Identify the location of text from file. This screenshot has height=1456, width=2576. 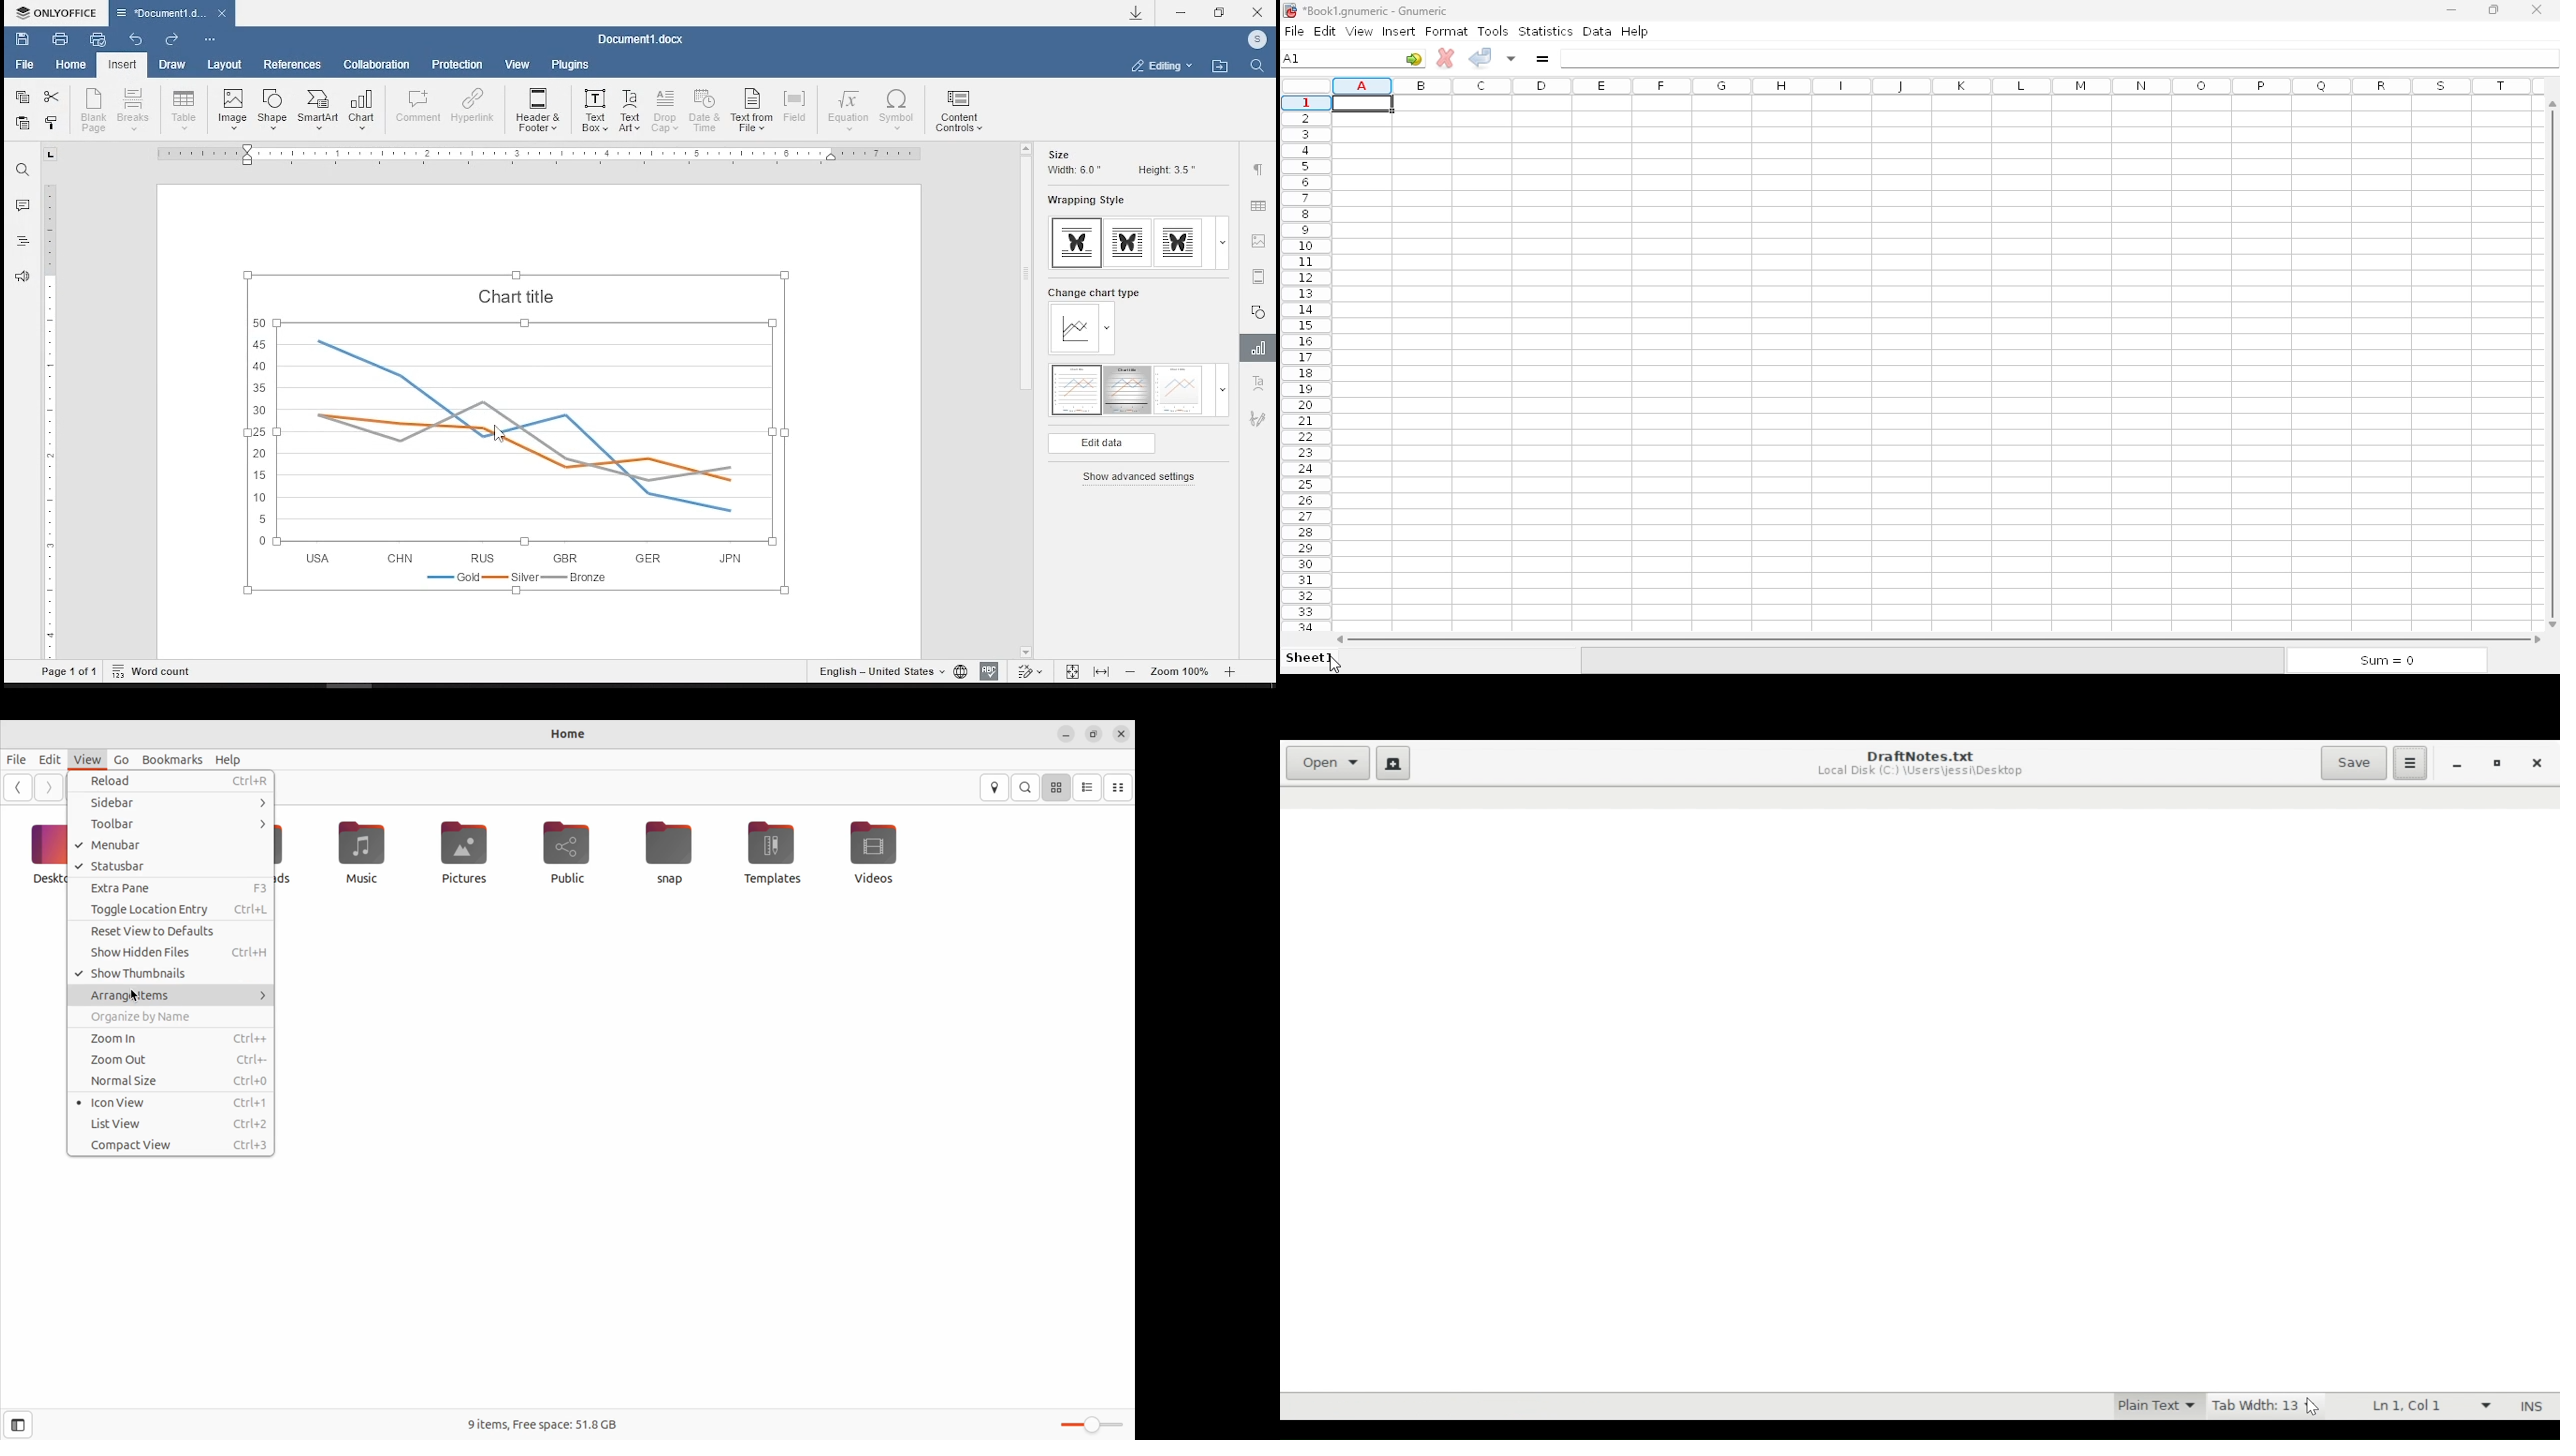
(751, 111).